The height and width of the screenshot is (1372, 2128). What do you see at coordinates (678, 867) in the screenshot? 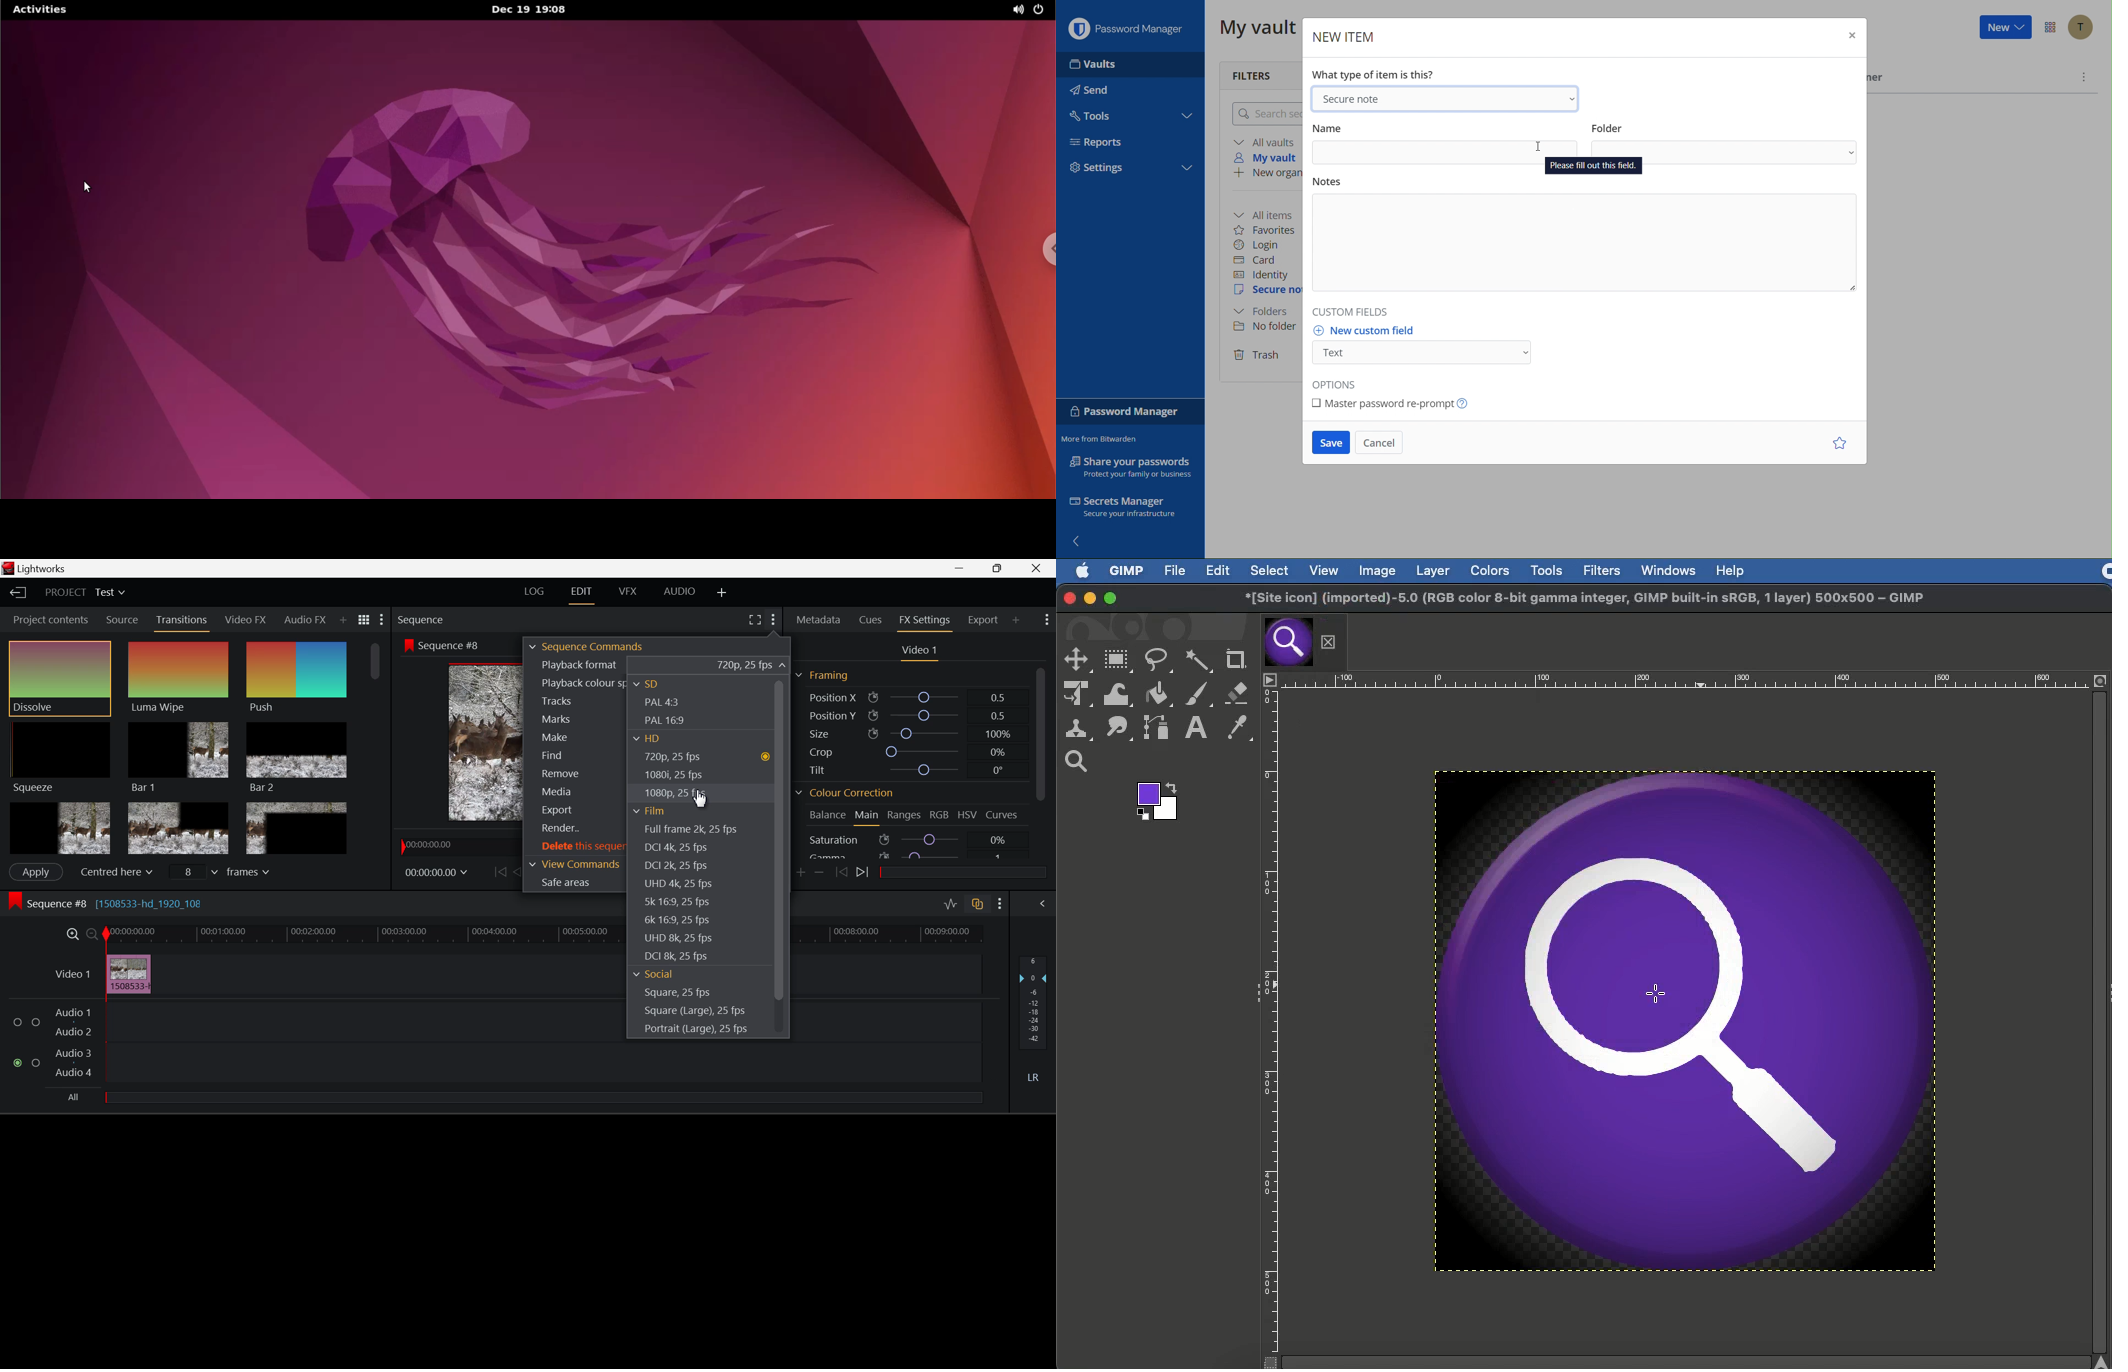
I see `DCI 2k` at bounding box center [678, 867].